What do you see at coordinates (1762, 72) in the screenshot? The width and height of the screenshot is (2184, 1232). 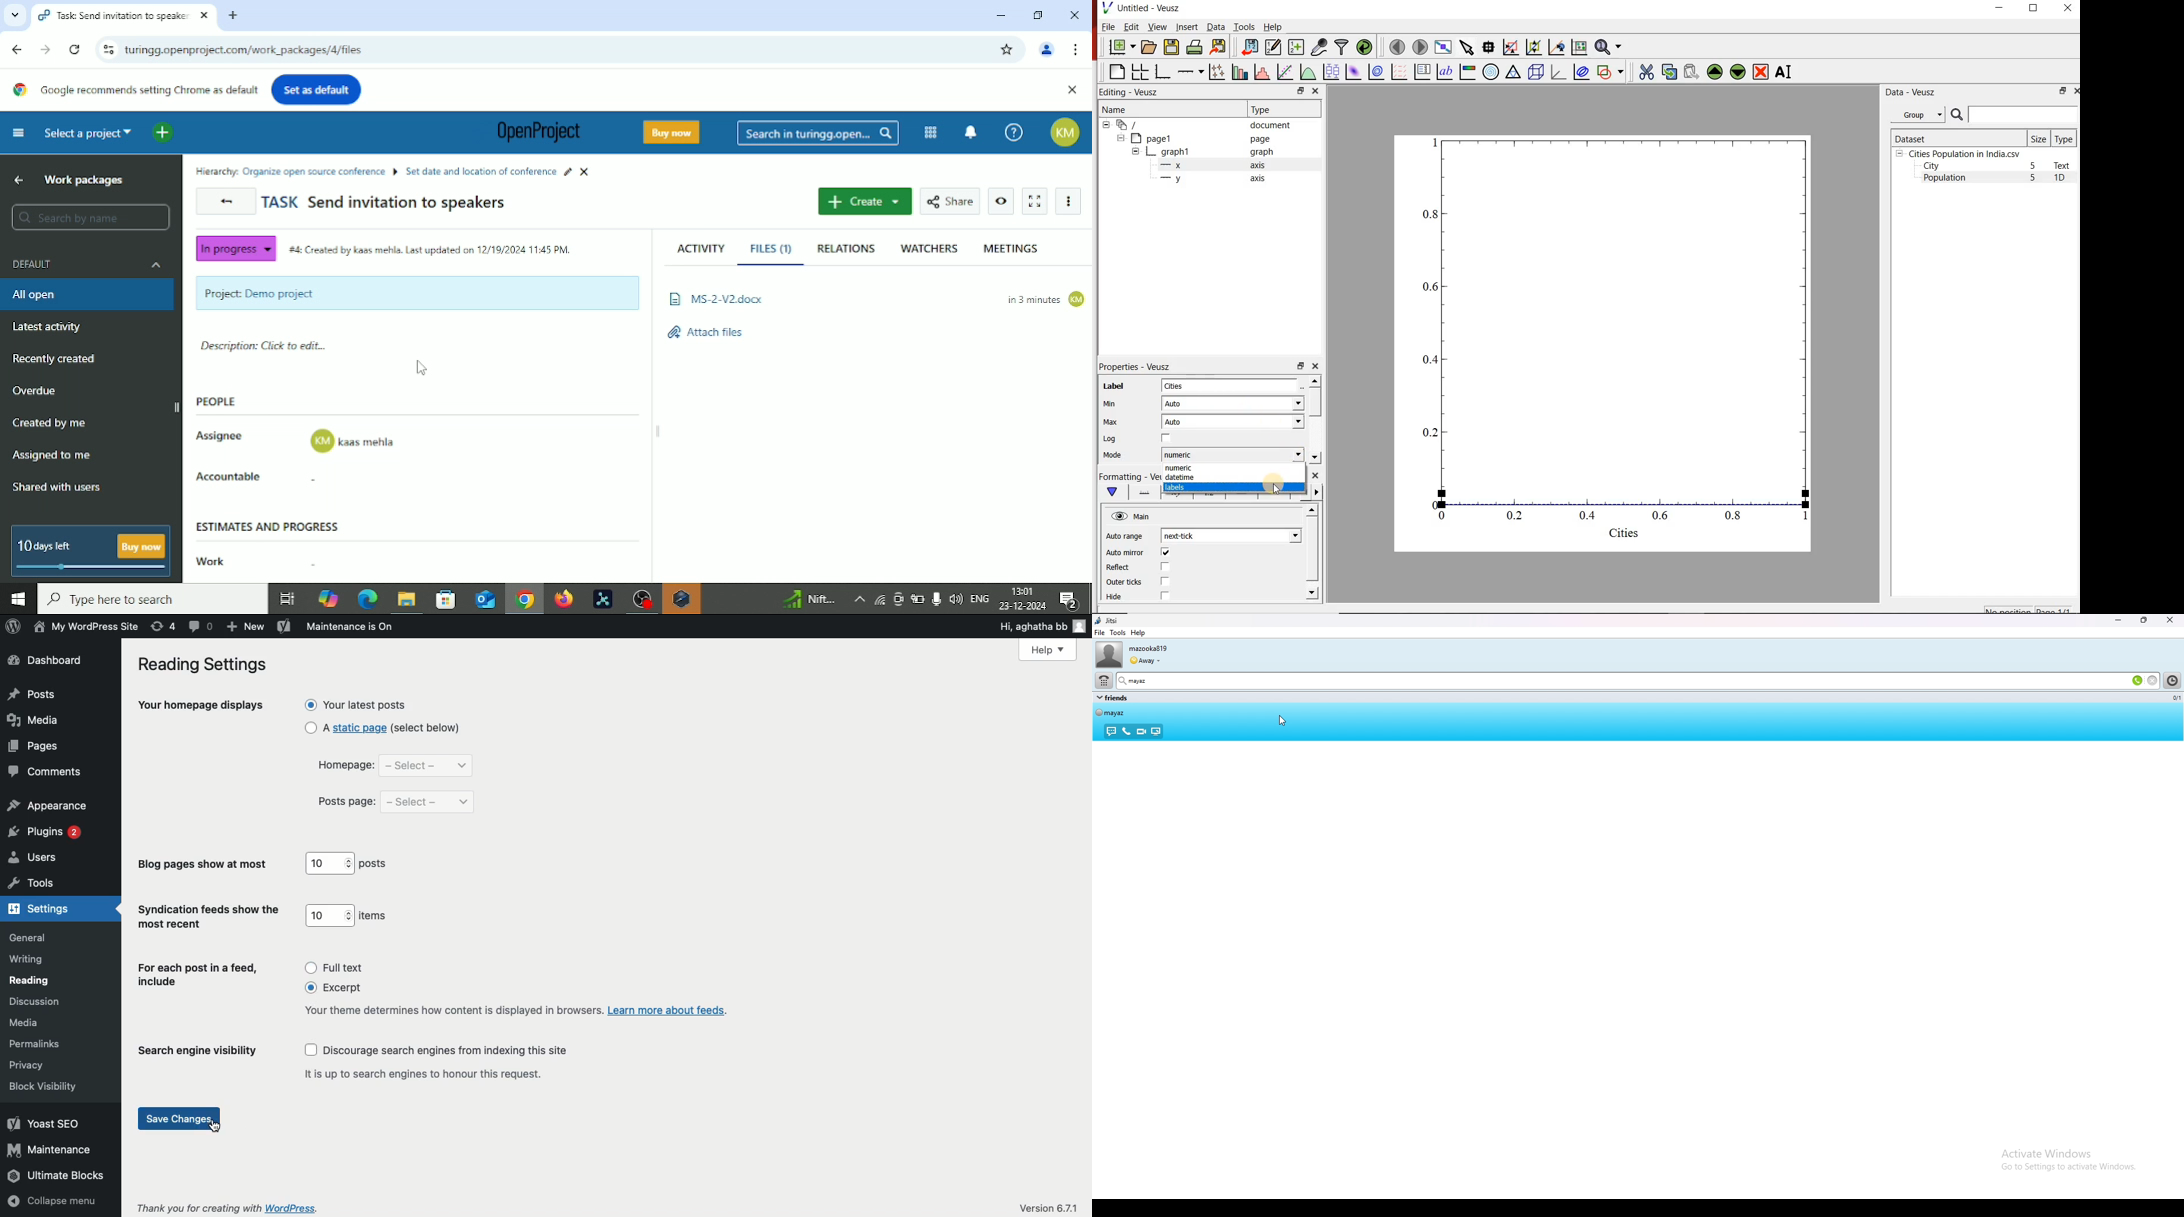 I see `remove the selected widgets` at bounding box center [1762, 72].